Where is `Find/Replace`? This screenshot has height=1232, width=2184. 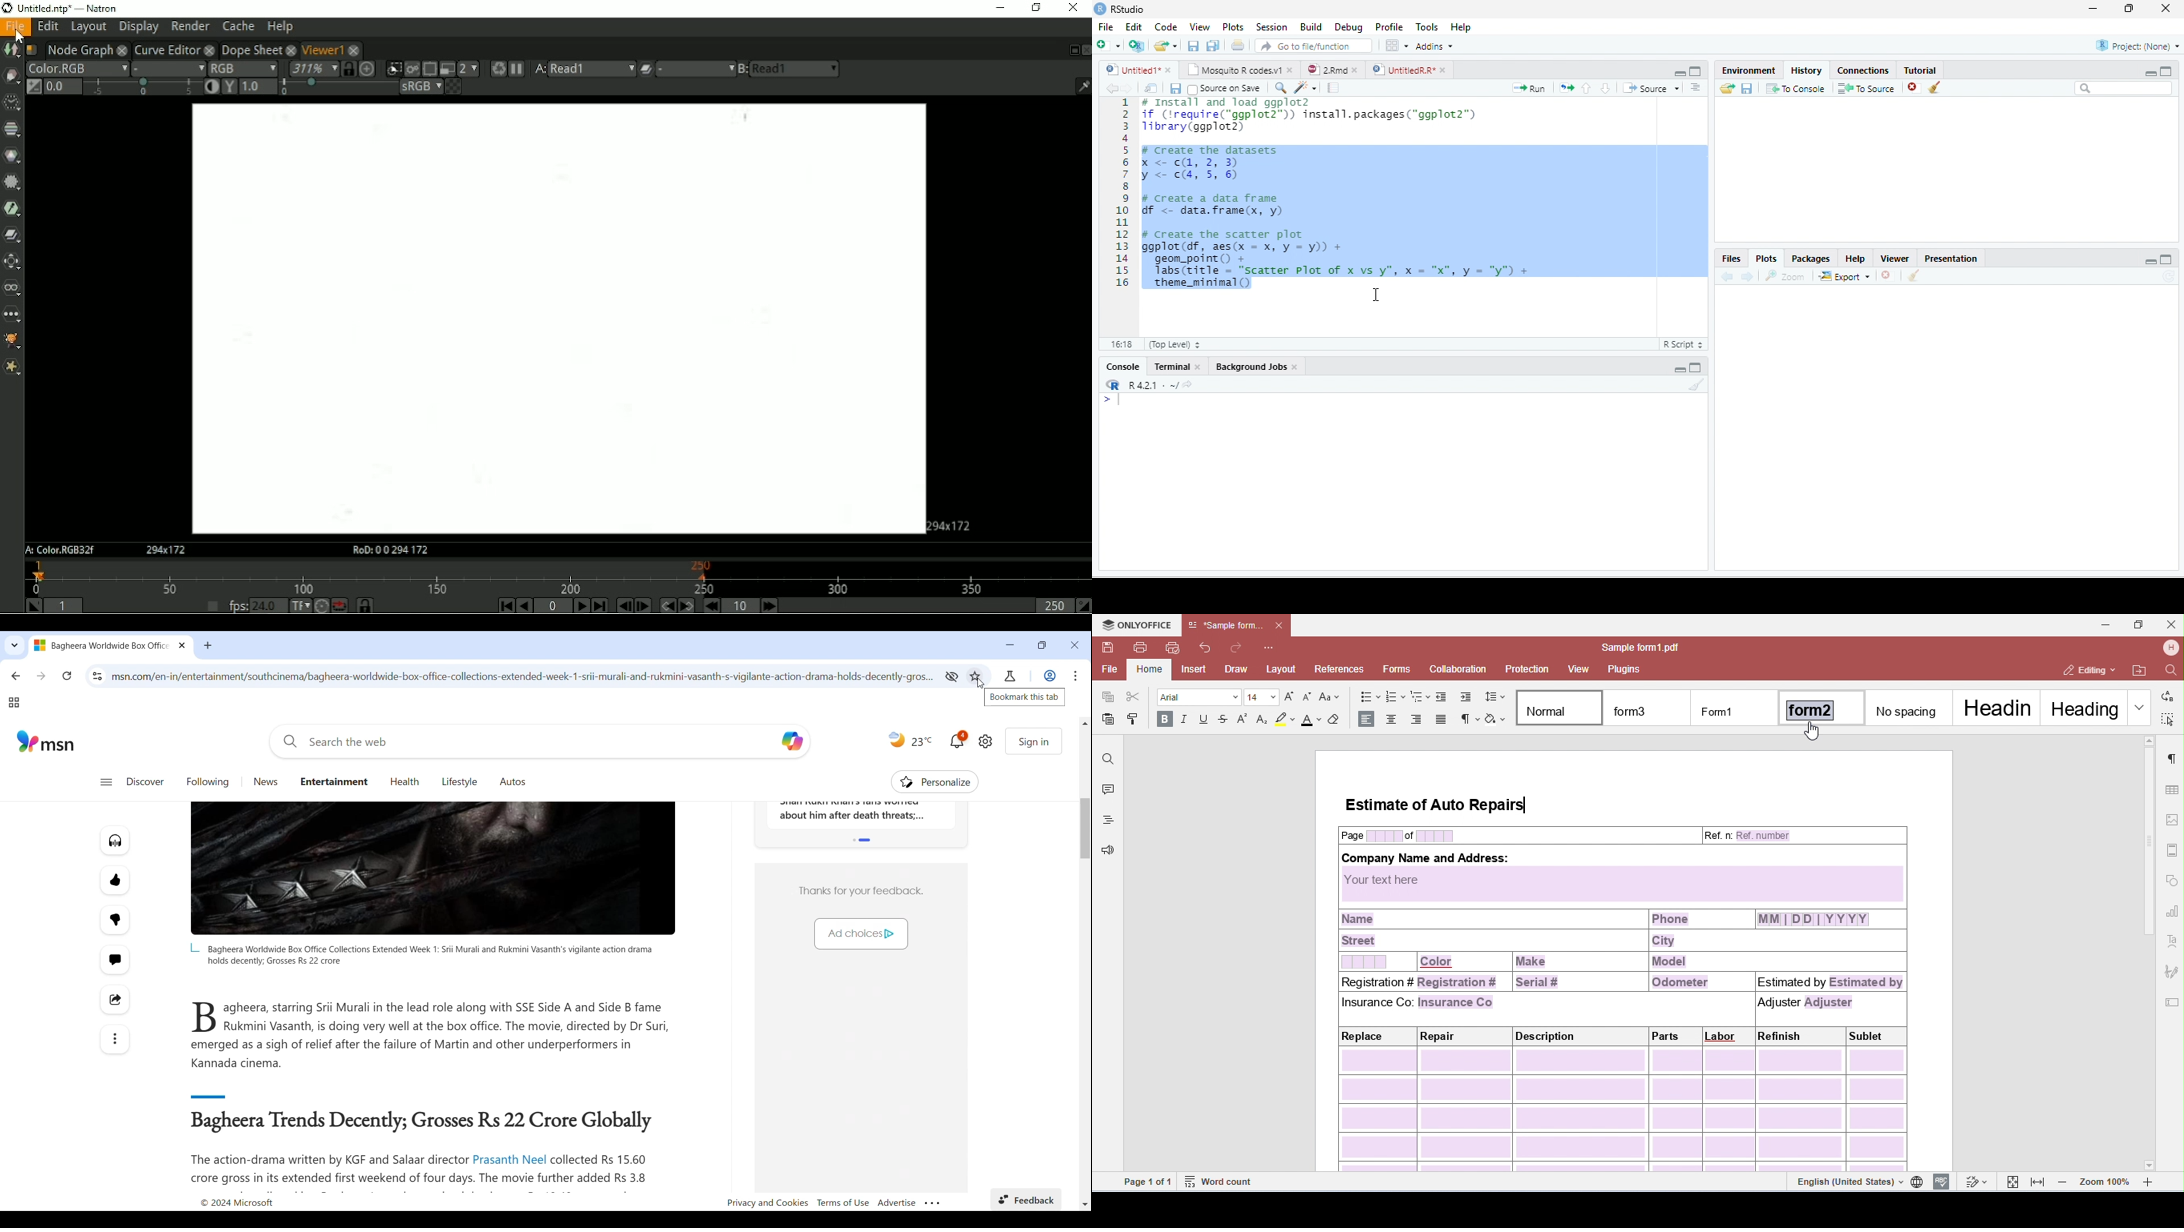
Find/Replace is located at coordinates (1282, 89).